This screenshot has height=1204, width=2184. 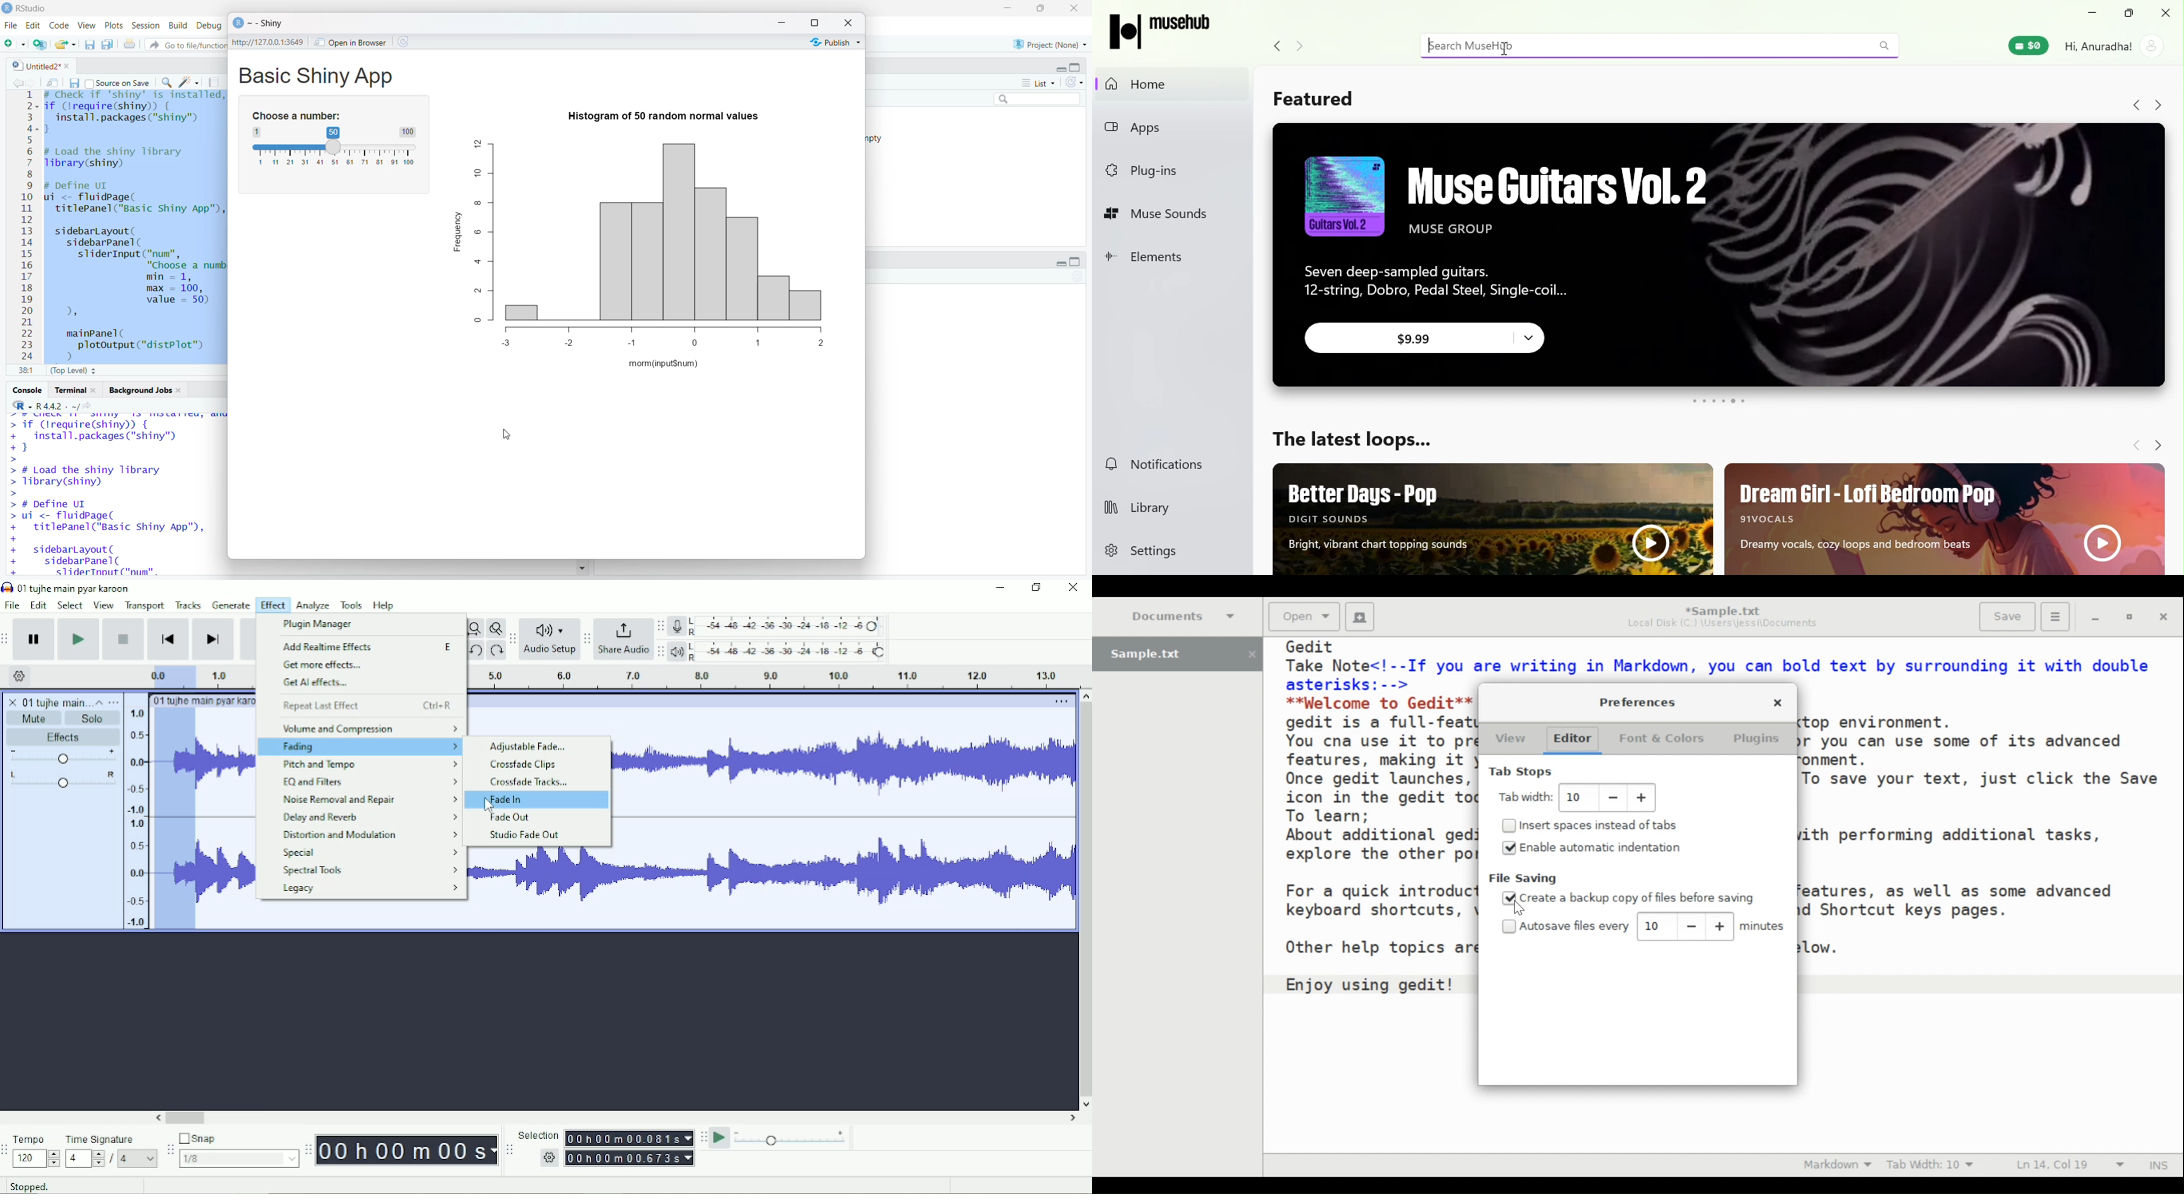 I want to click on (un)select Create a backup copy of files before saving, so click(x=1630, y=897).